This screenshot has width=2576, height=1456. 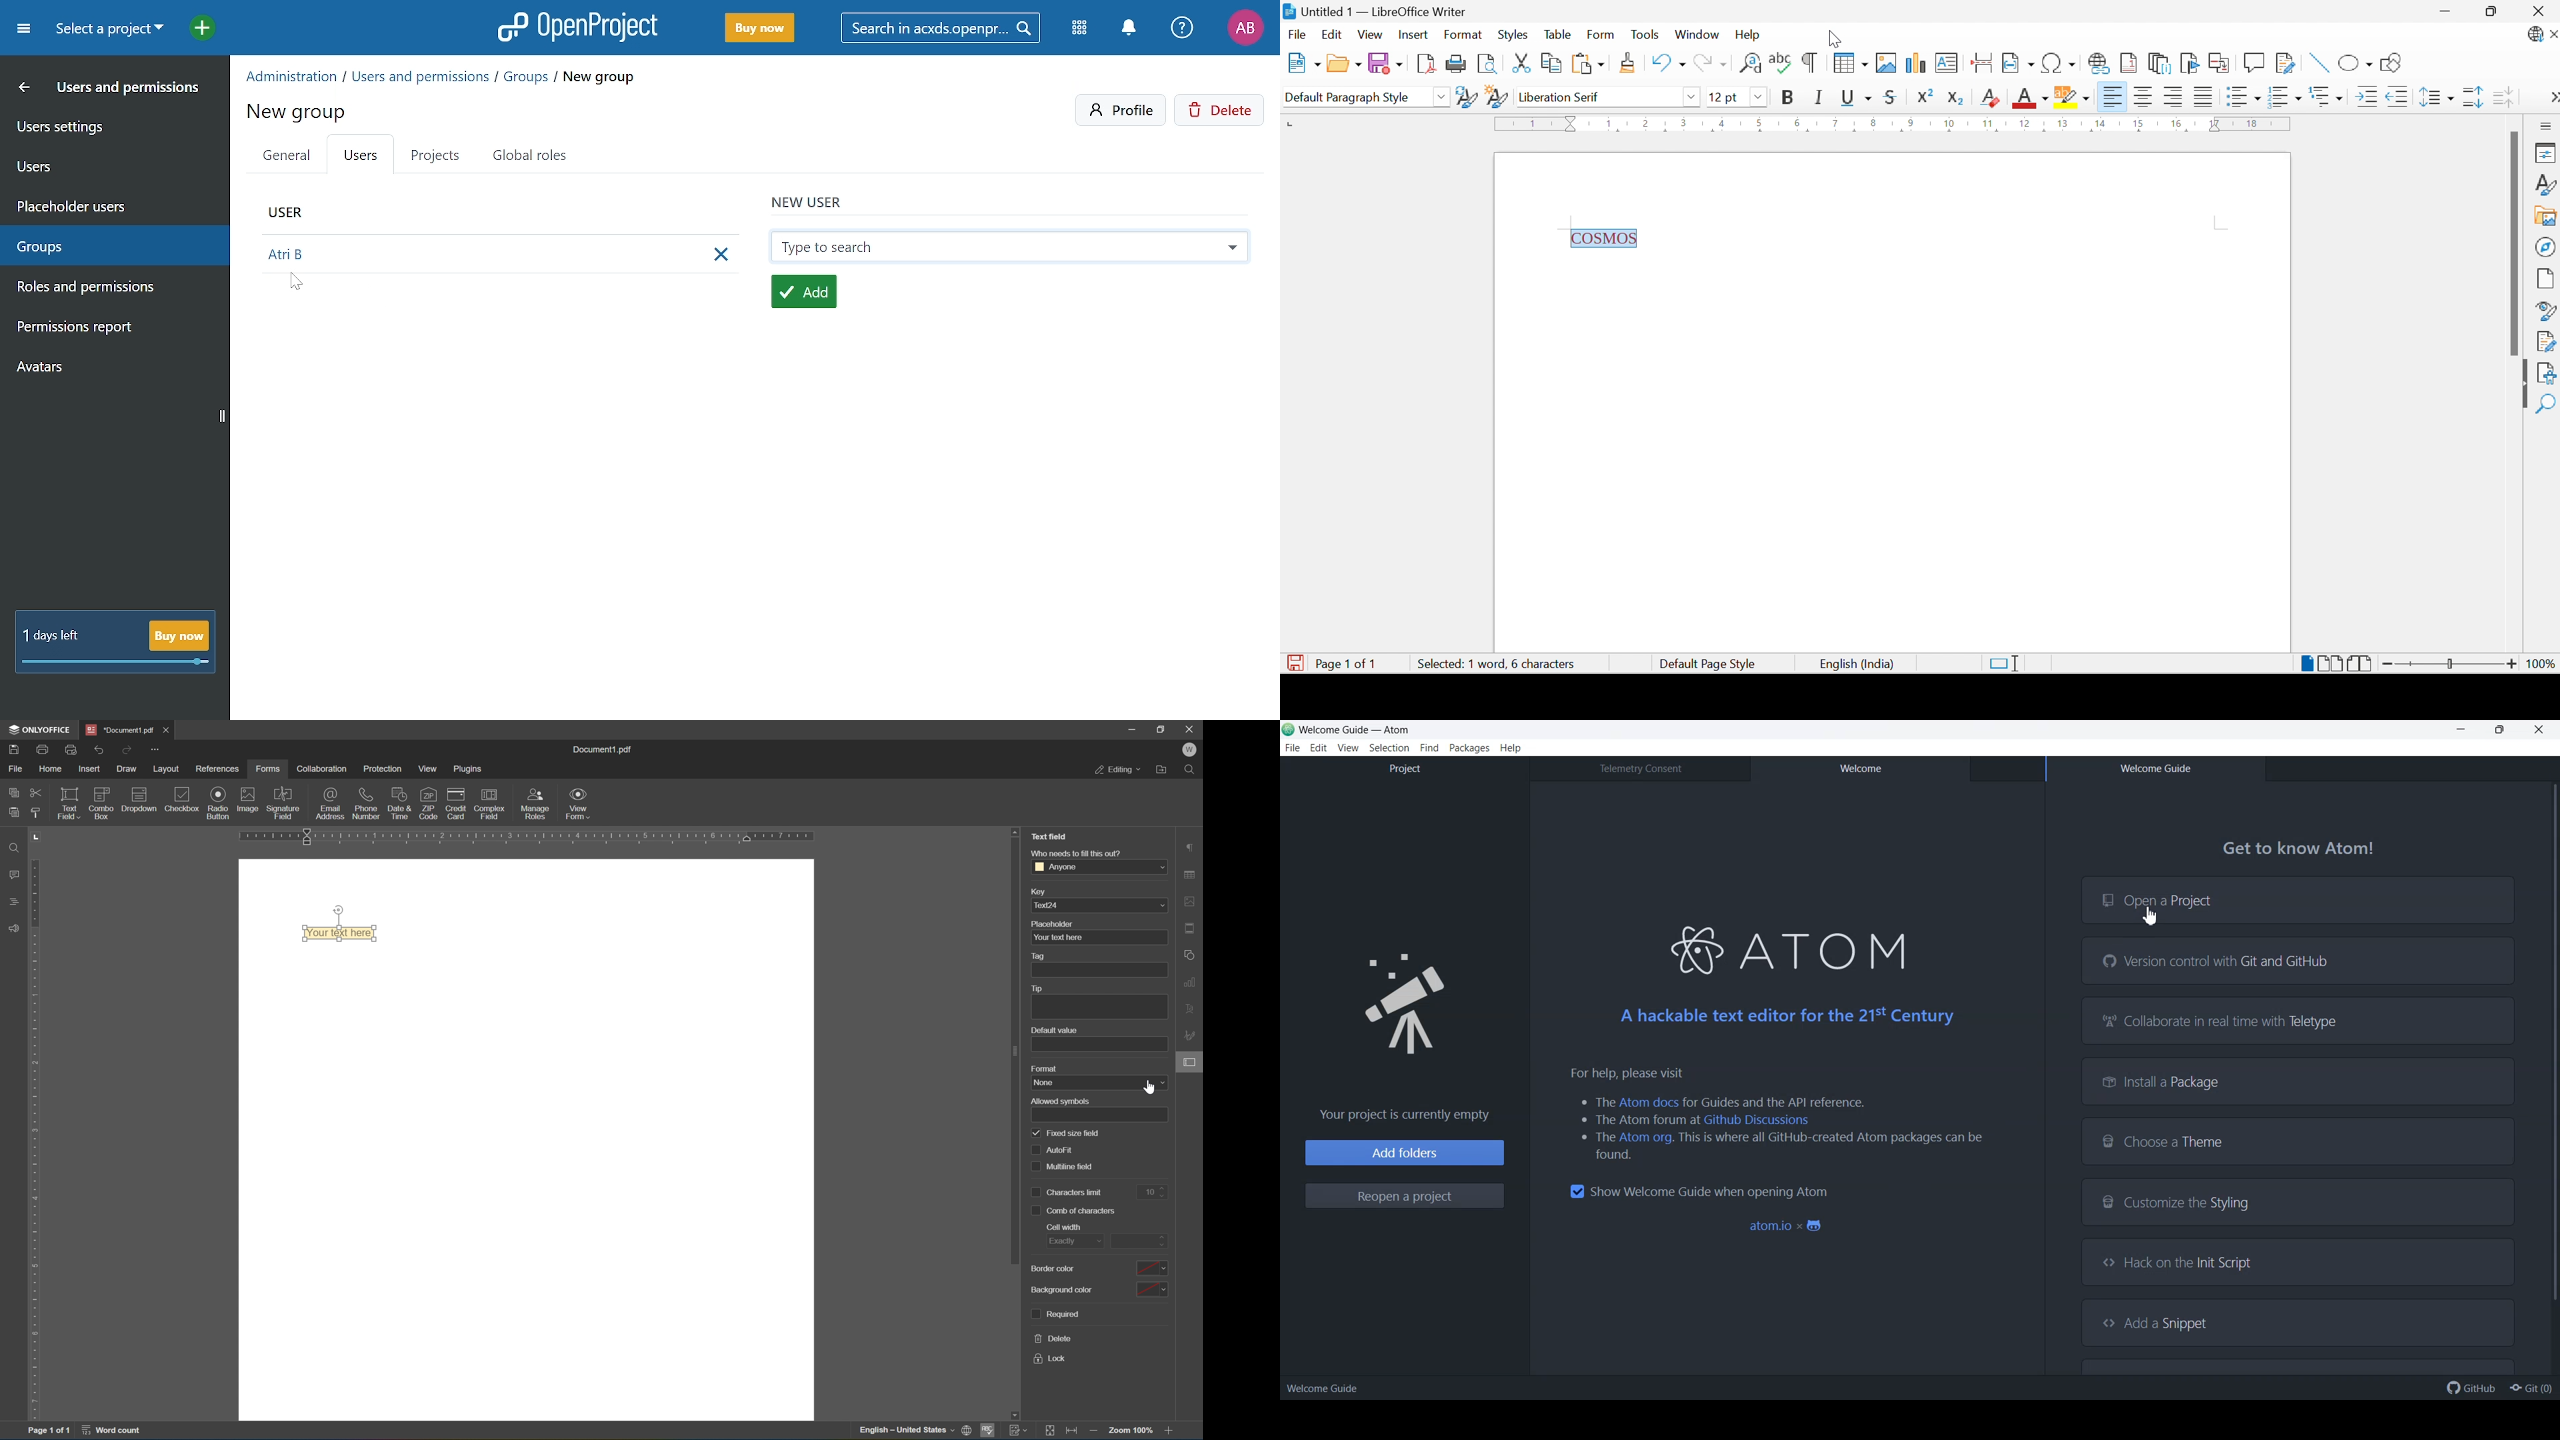 What do you see at coordinates (2530, 1388) in the screenshot?
I see `Git (0)` at bounding box center [2530, 1388].